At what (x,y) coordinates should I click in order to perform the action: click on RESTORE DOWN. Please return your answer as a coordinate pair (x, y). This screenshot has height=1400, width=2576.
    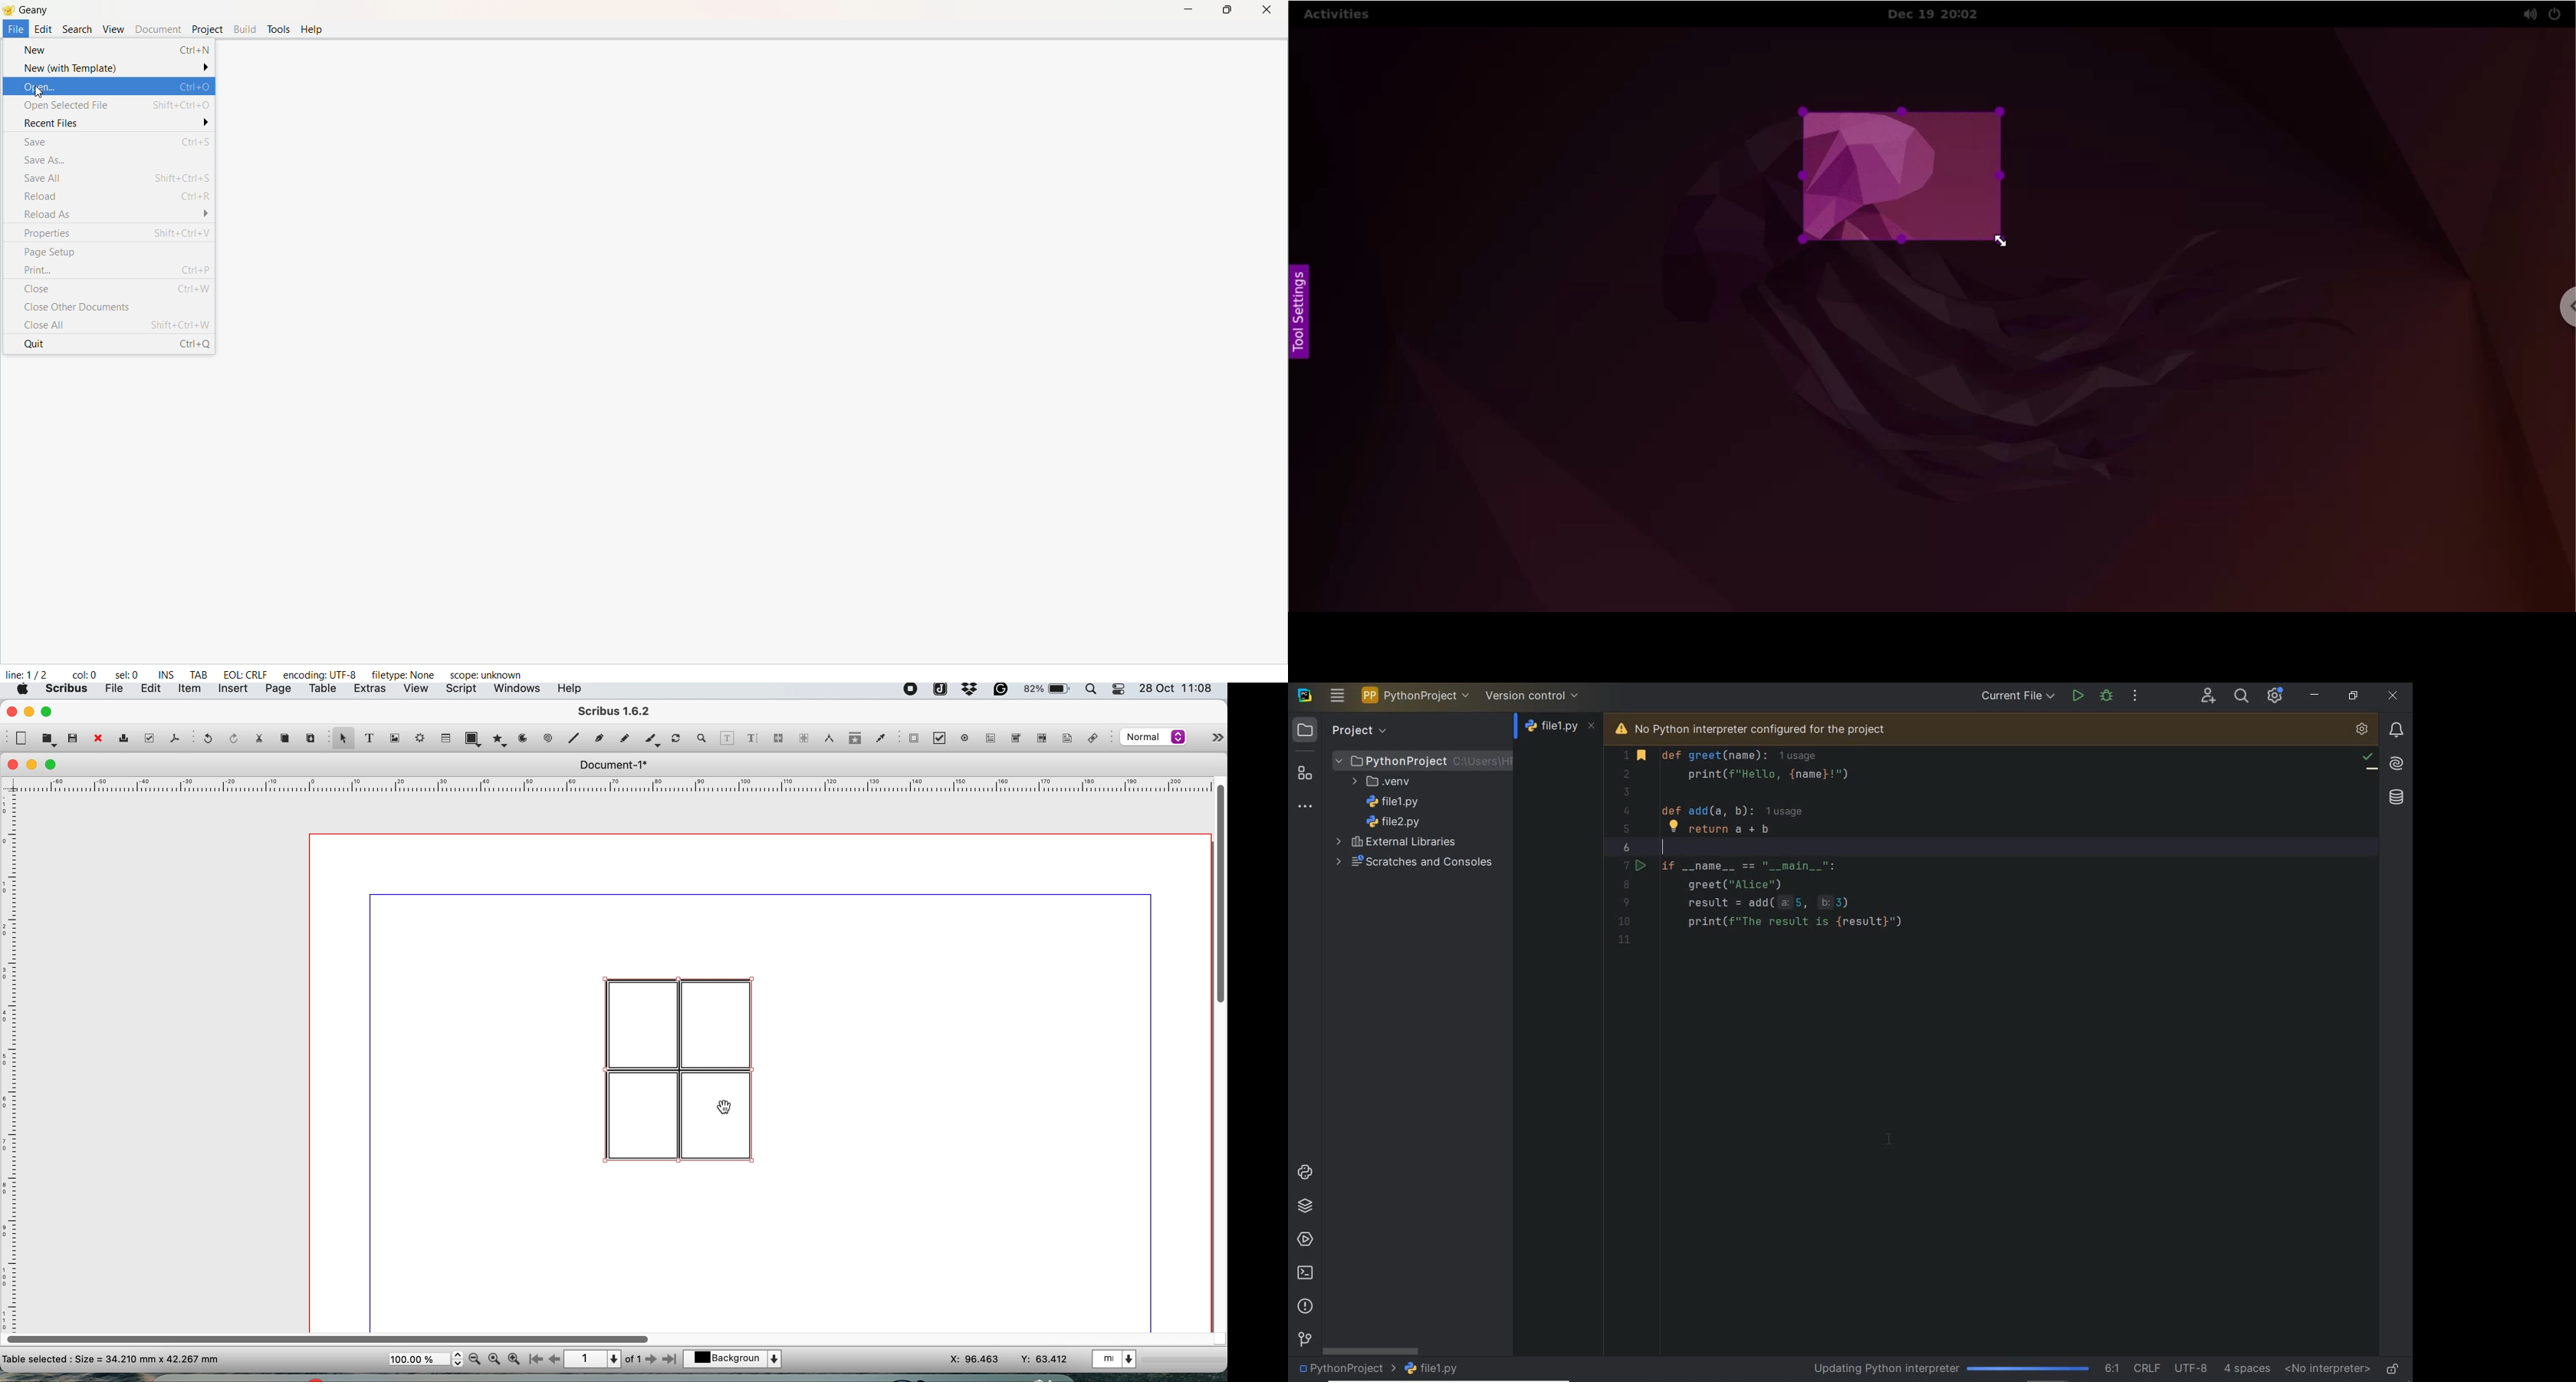
    Looking at the image, I should click on (2353, 695).